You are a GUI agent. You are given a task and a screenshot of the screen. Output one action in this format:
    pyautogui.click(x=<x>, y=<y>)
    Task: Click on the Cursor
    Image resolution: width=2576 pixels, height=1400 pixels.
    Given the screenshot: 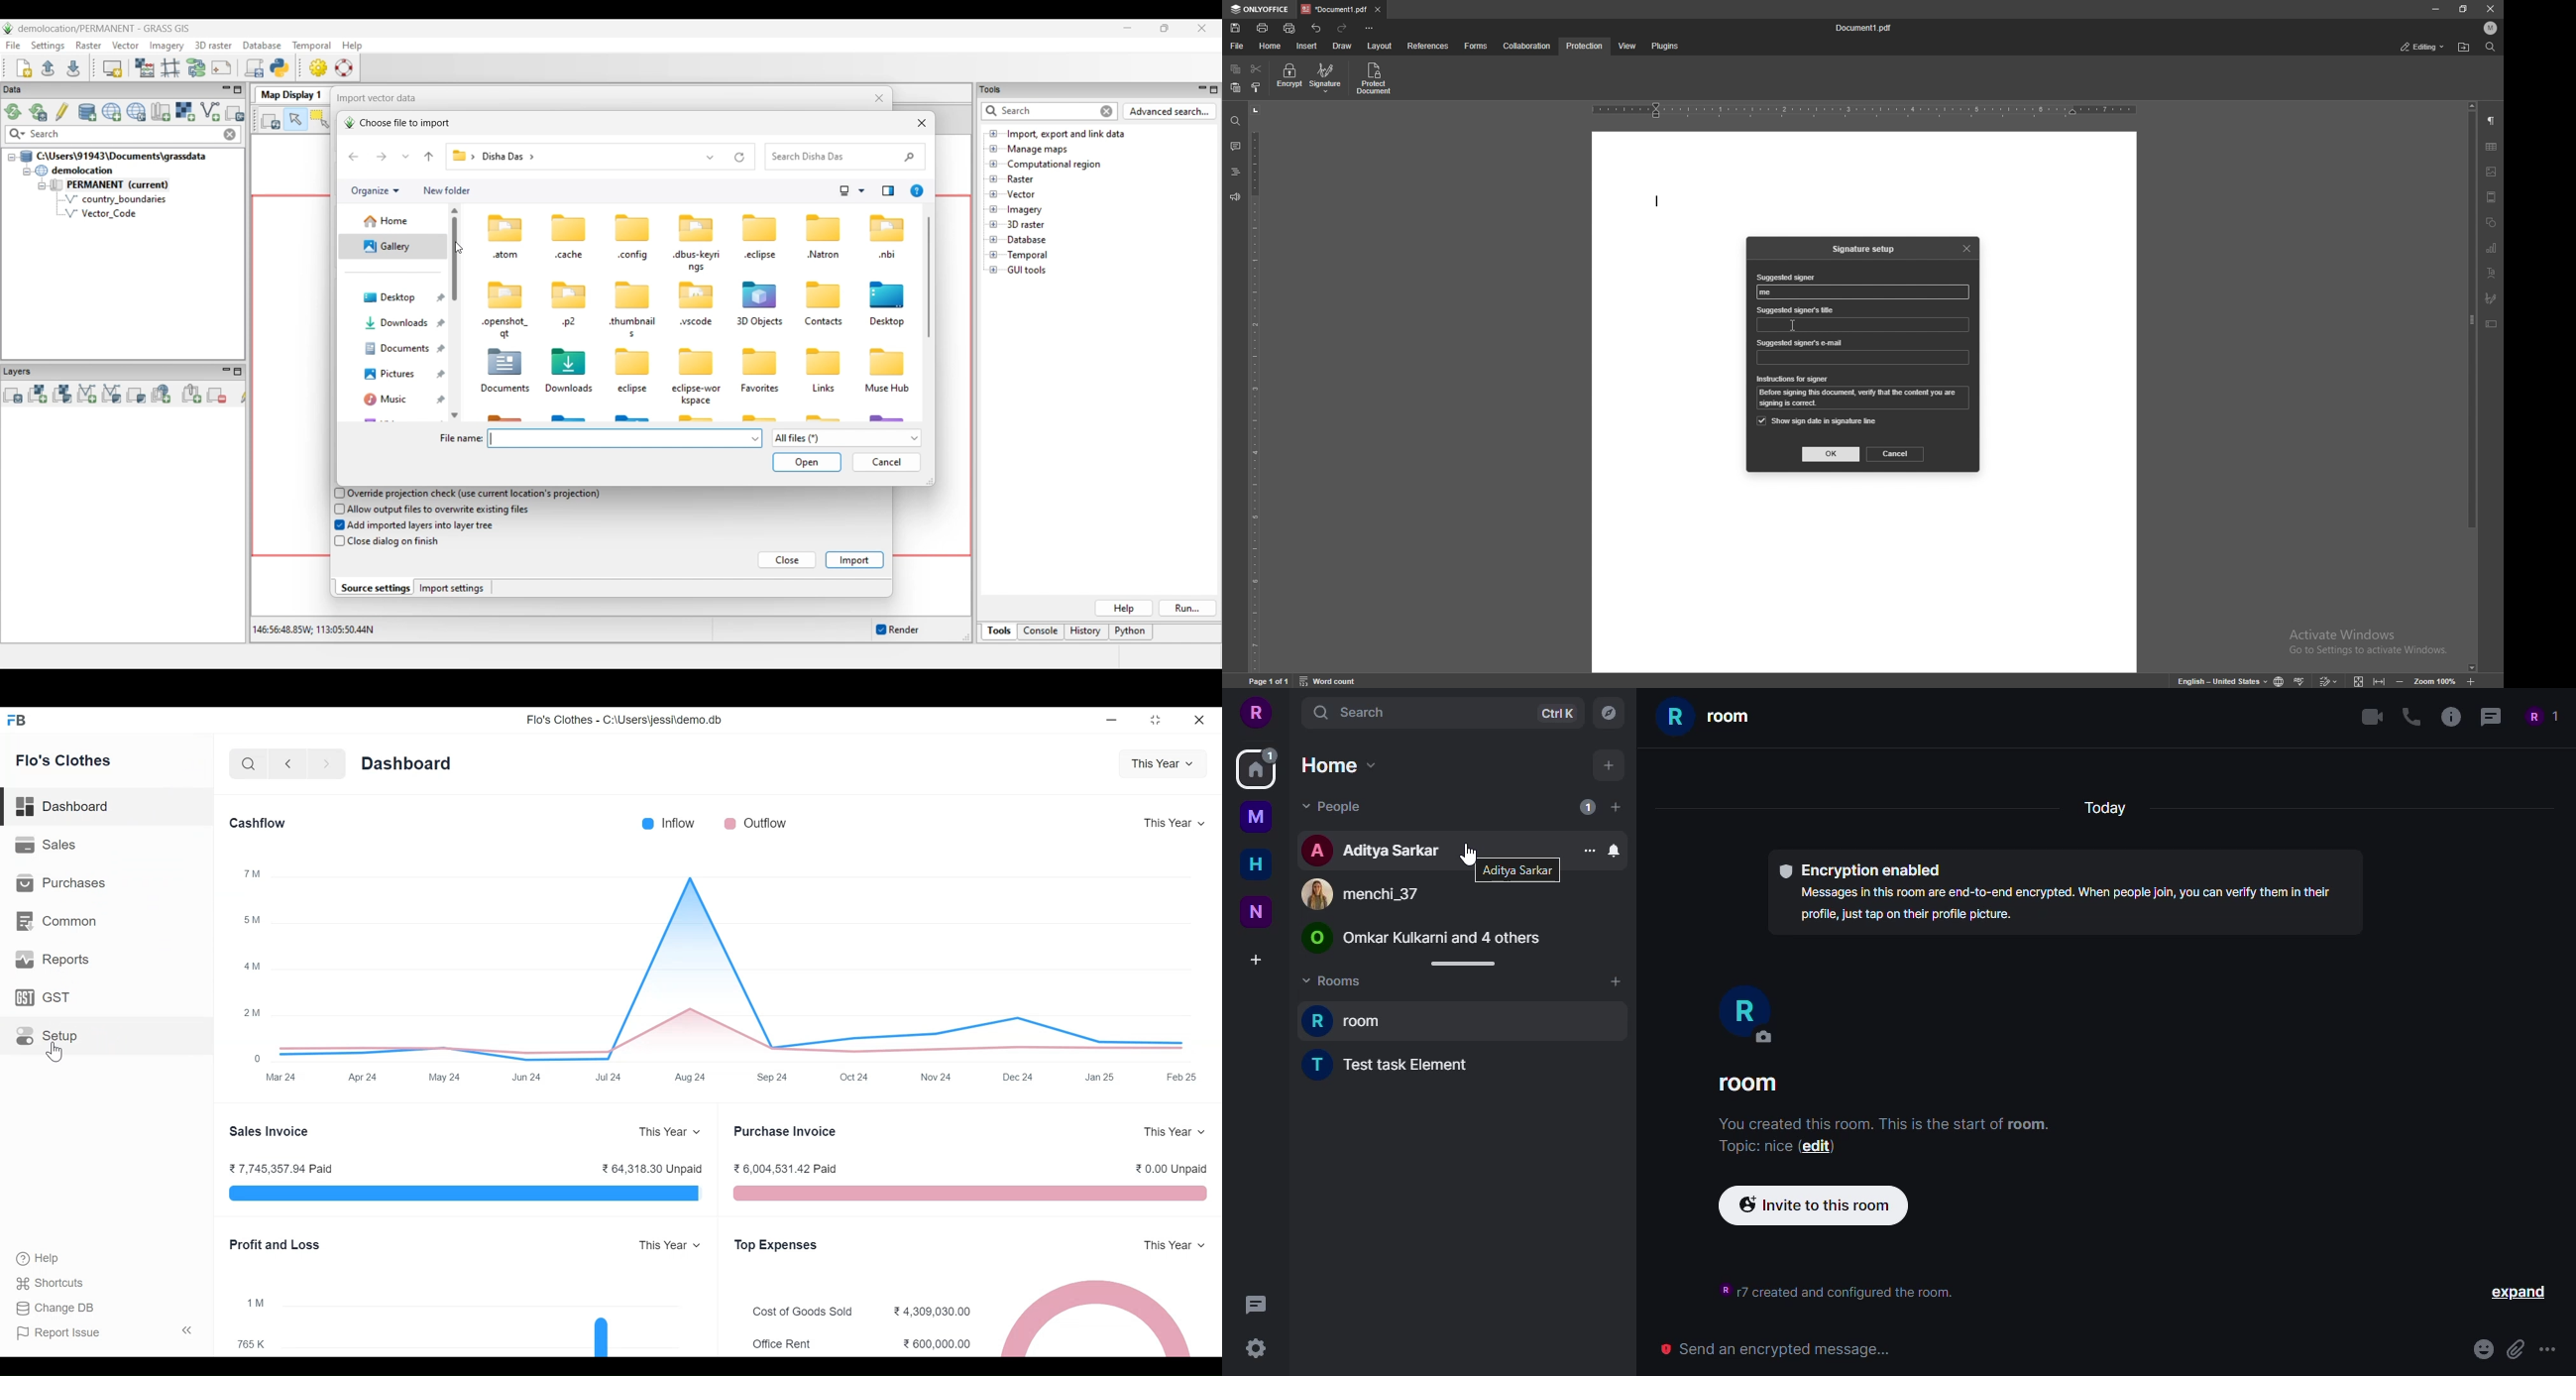 What is the action you would take?
    pyautogui.click(x=54, y=1050)
    